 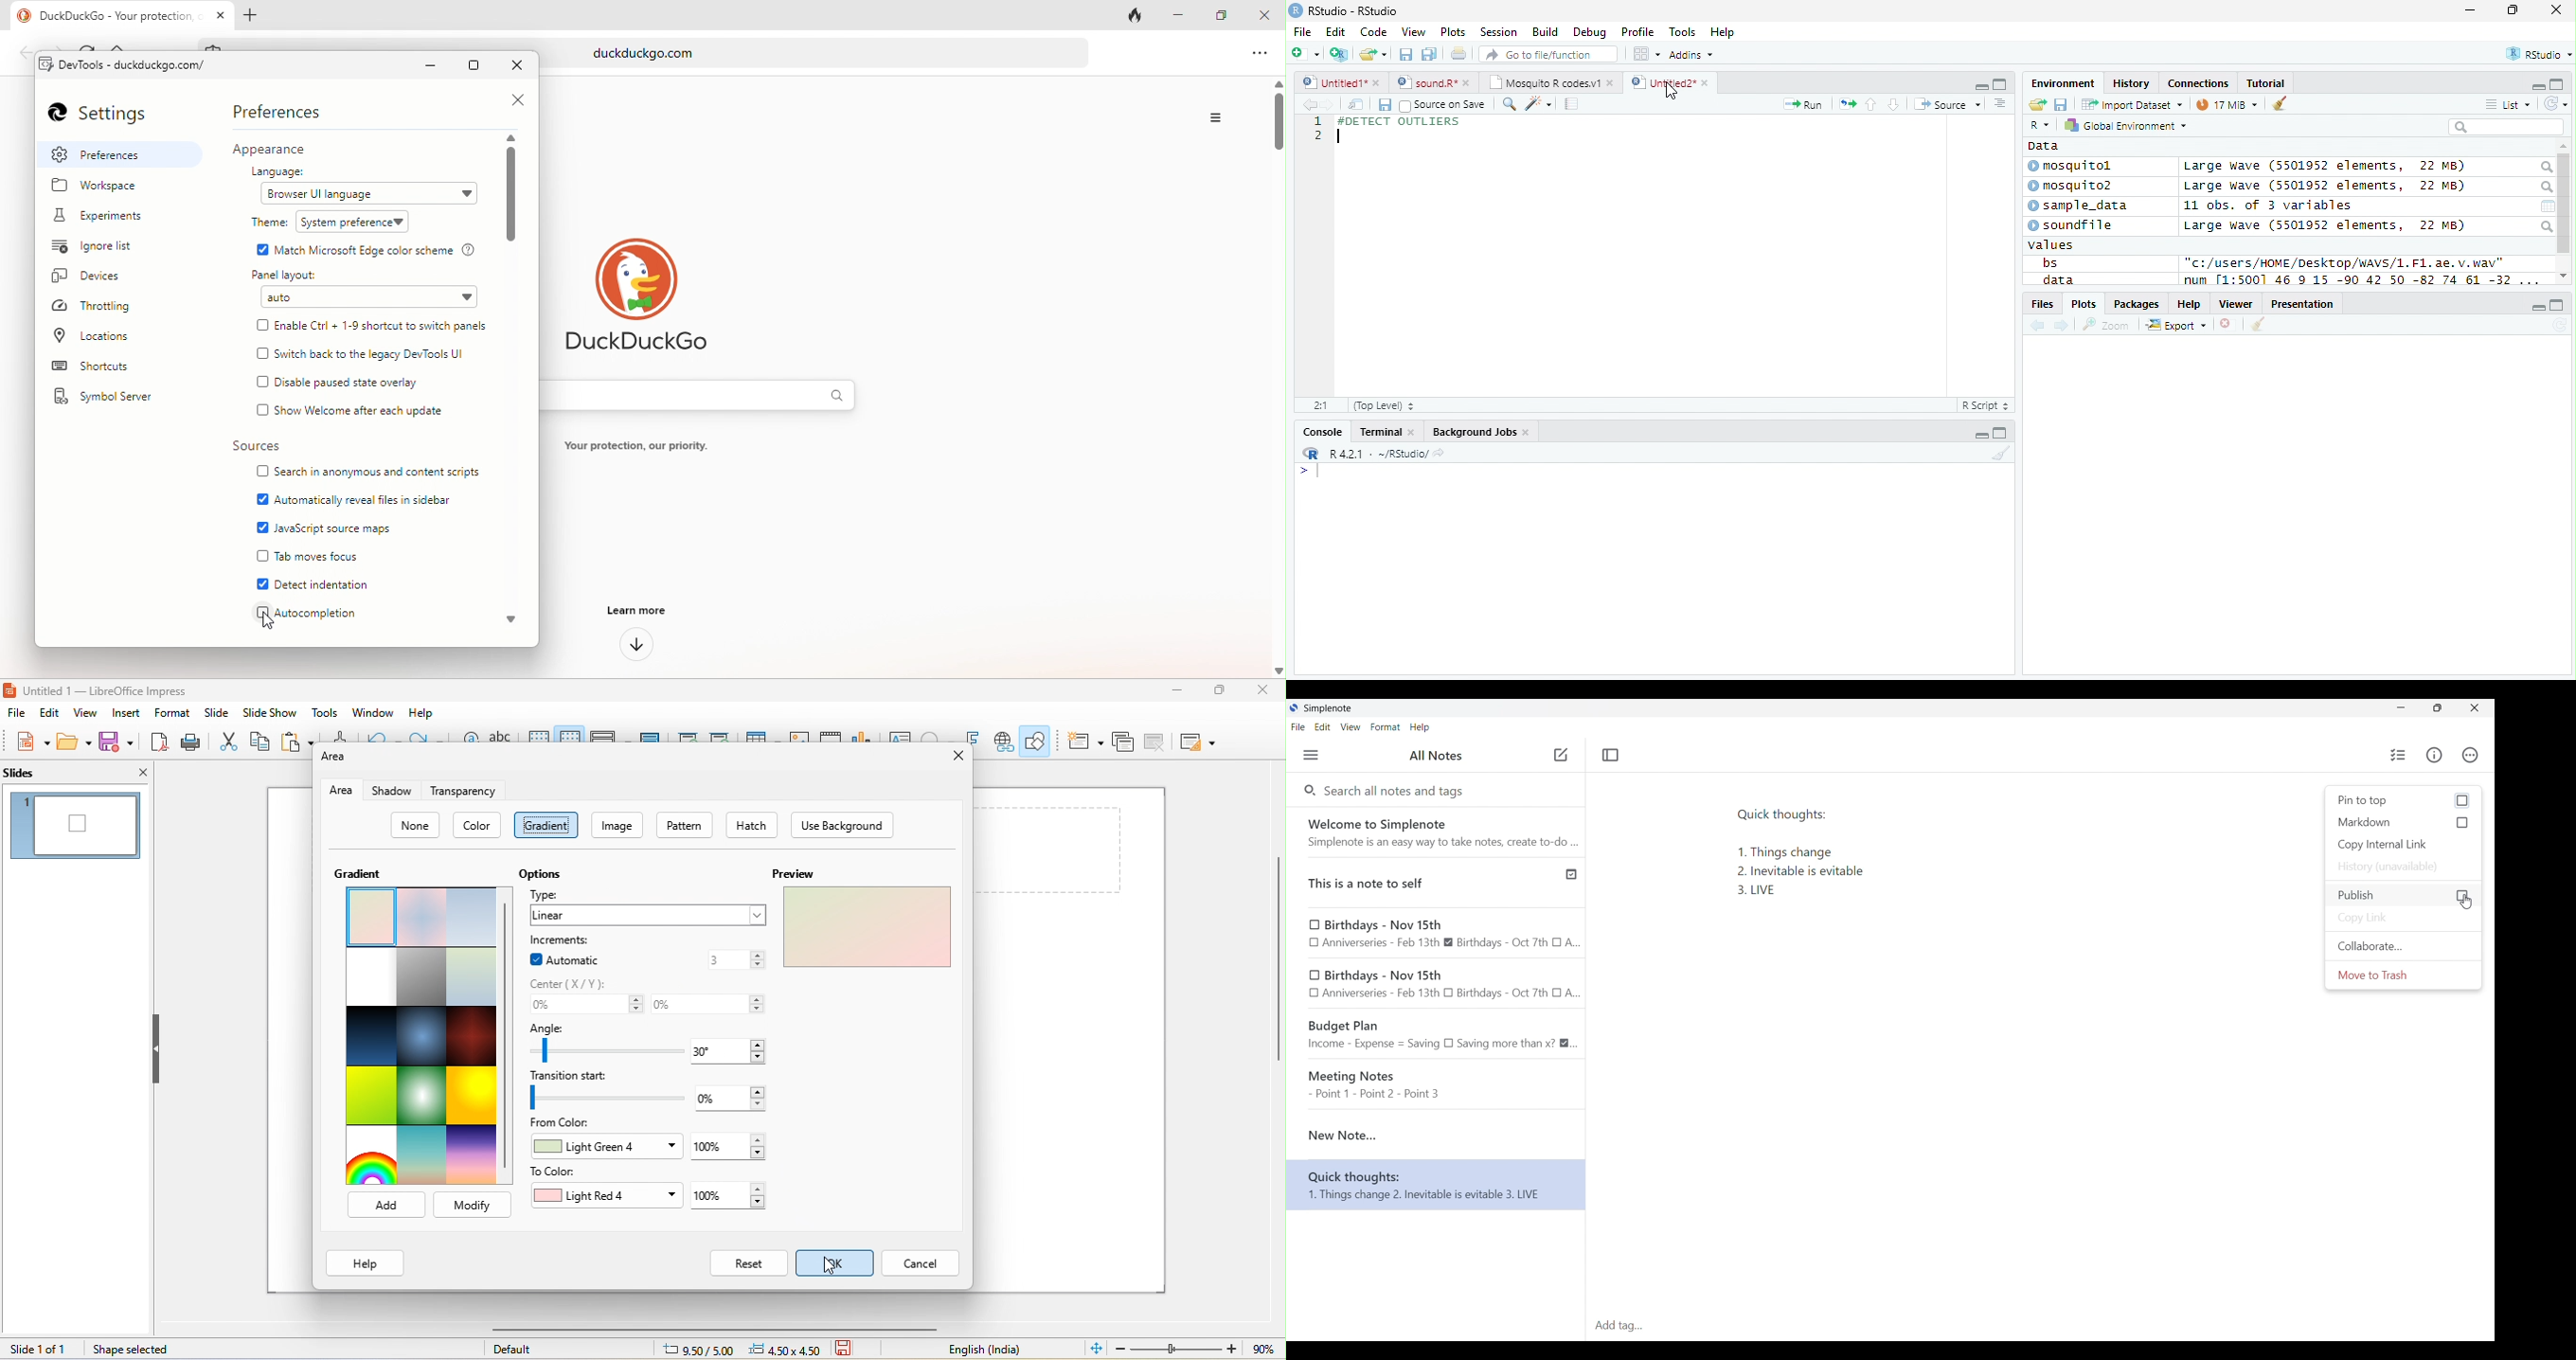 I want to click on gradient options, so click(x=421, y=1037).